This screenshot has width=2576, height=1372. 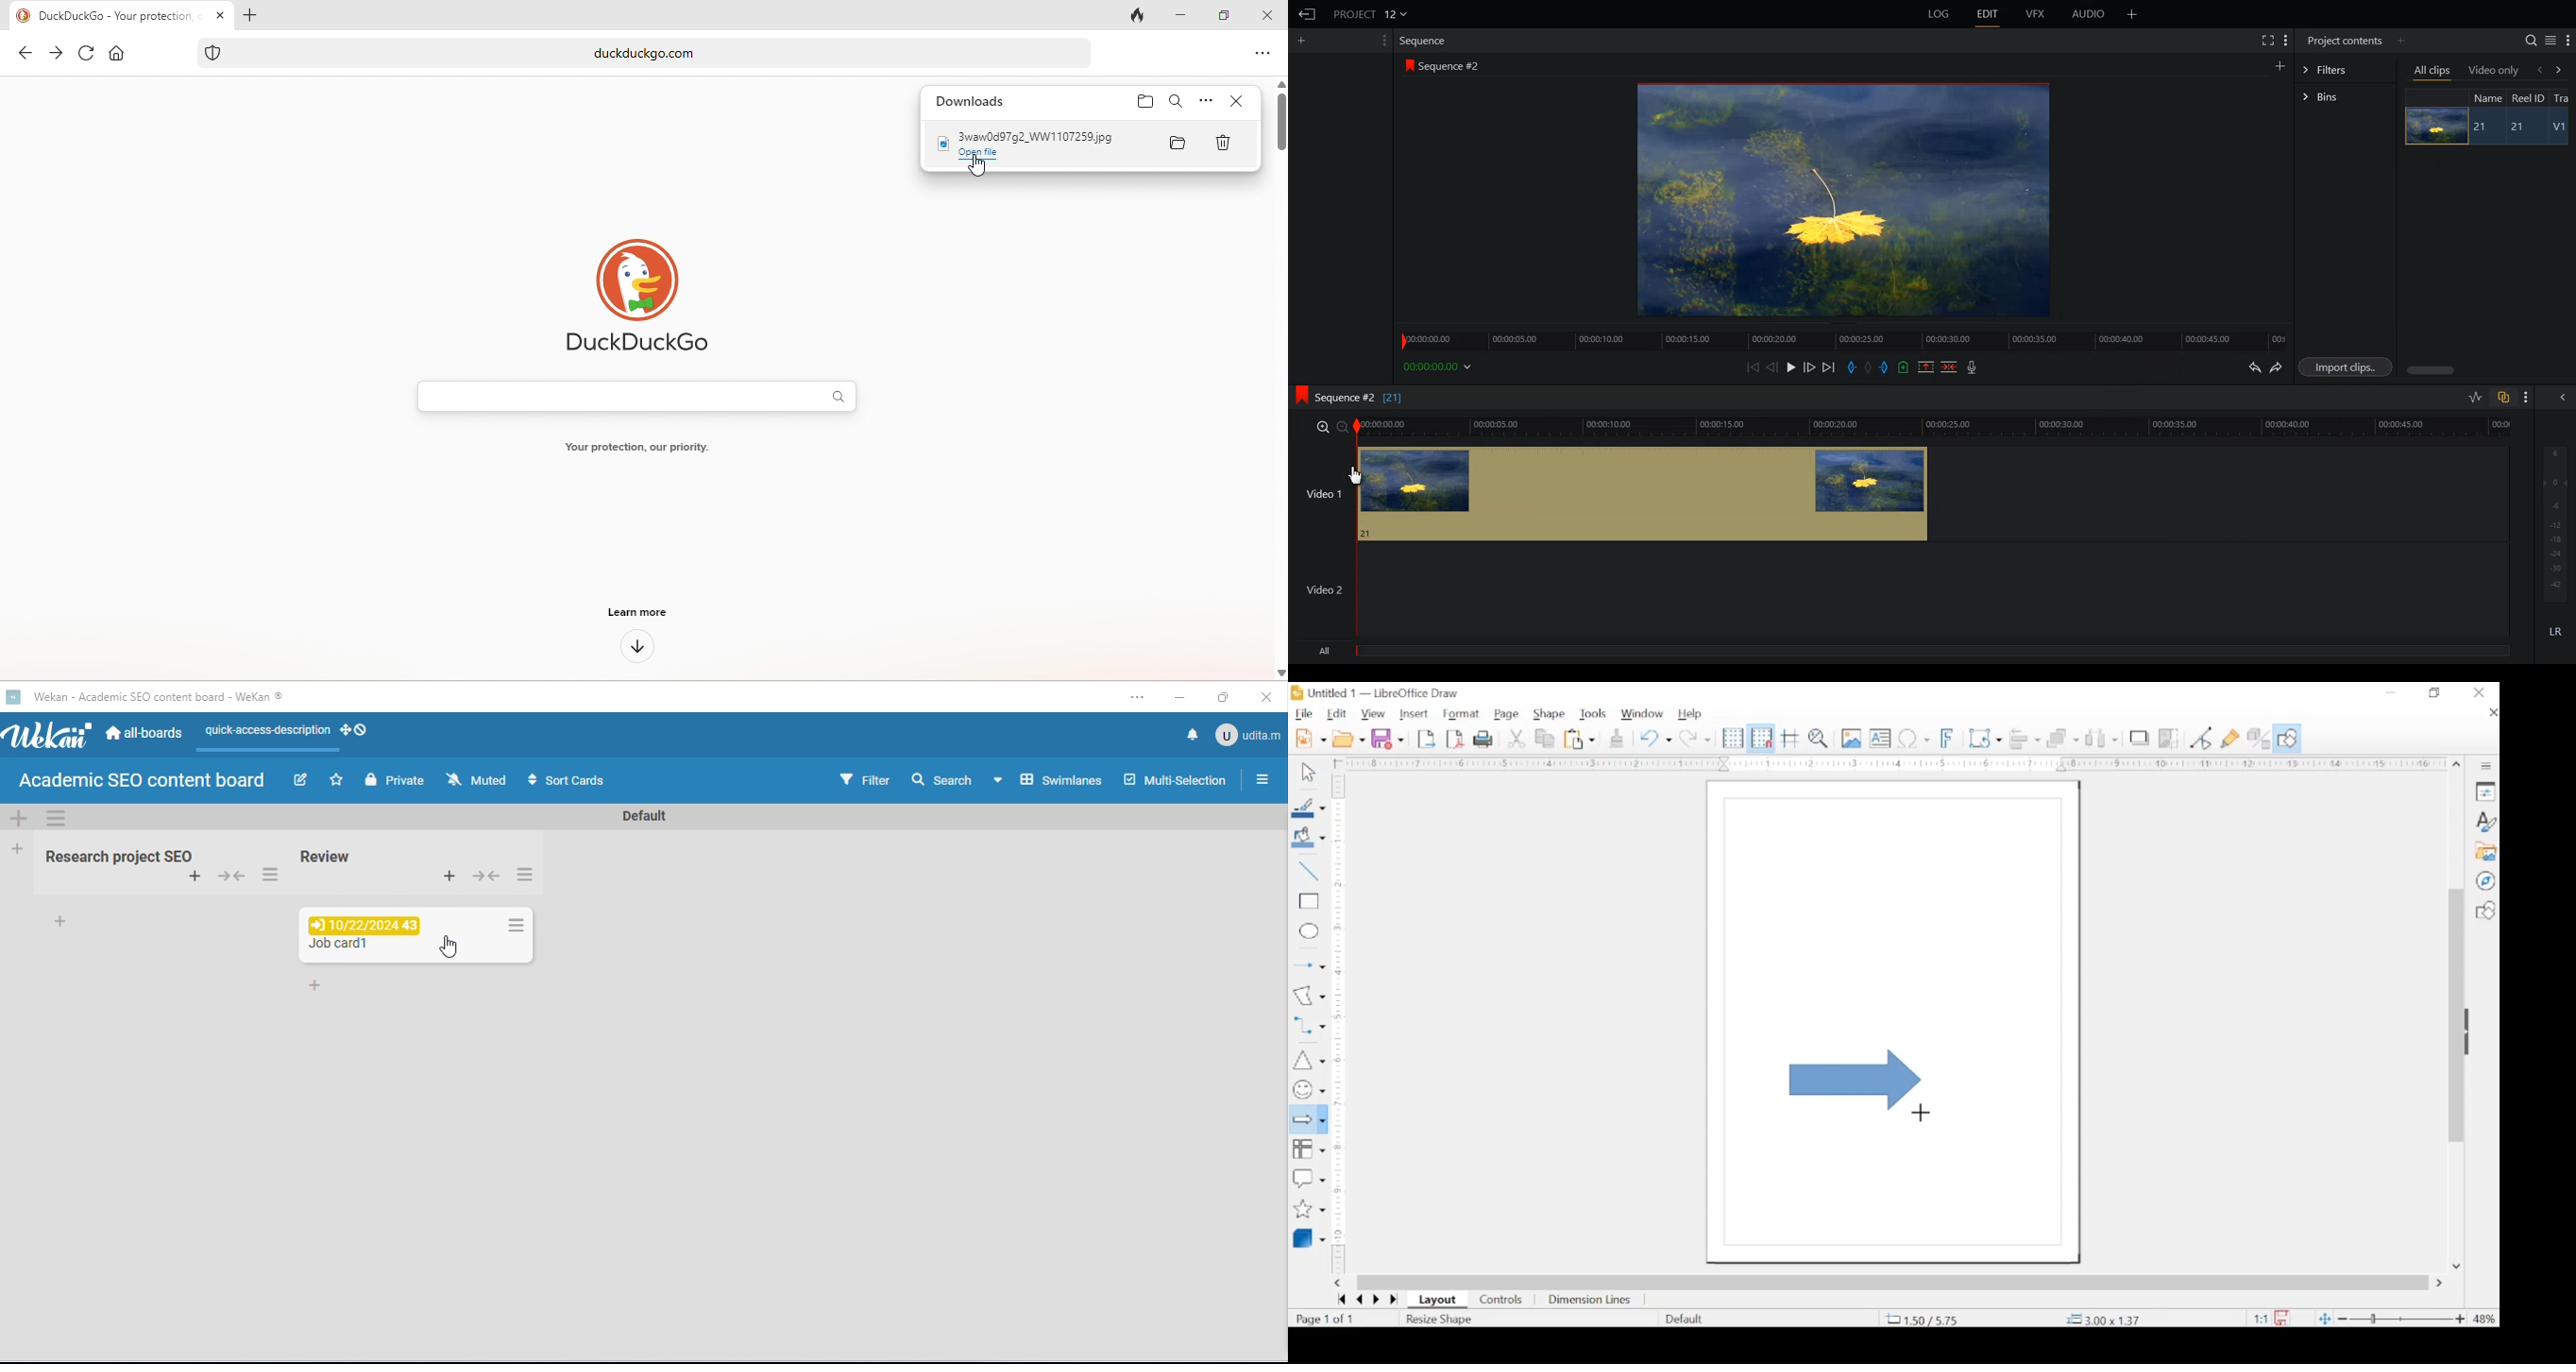 What do you see at coordinates (2433, 72) in the screenshot?
I see `All clips` at bounding box center [2433, 72].